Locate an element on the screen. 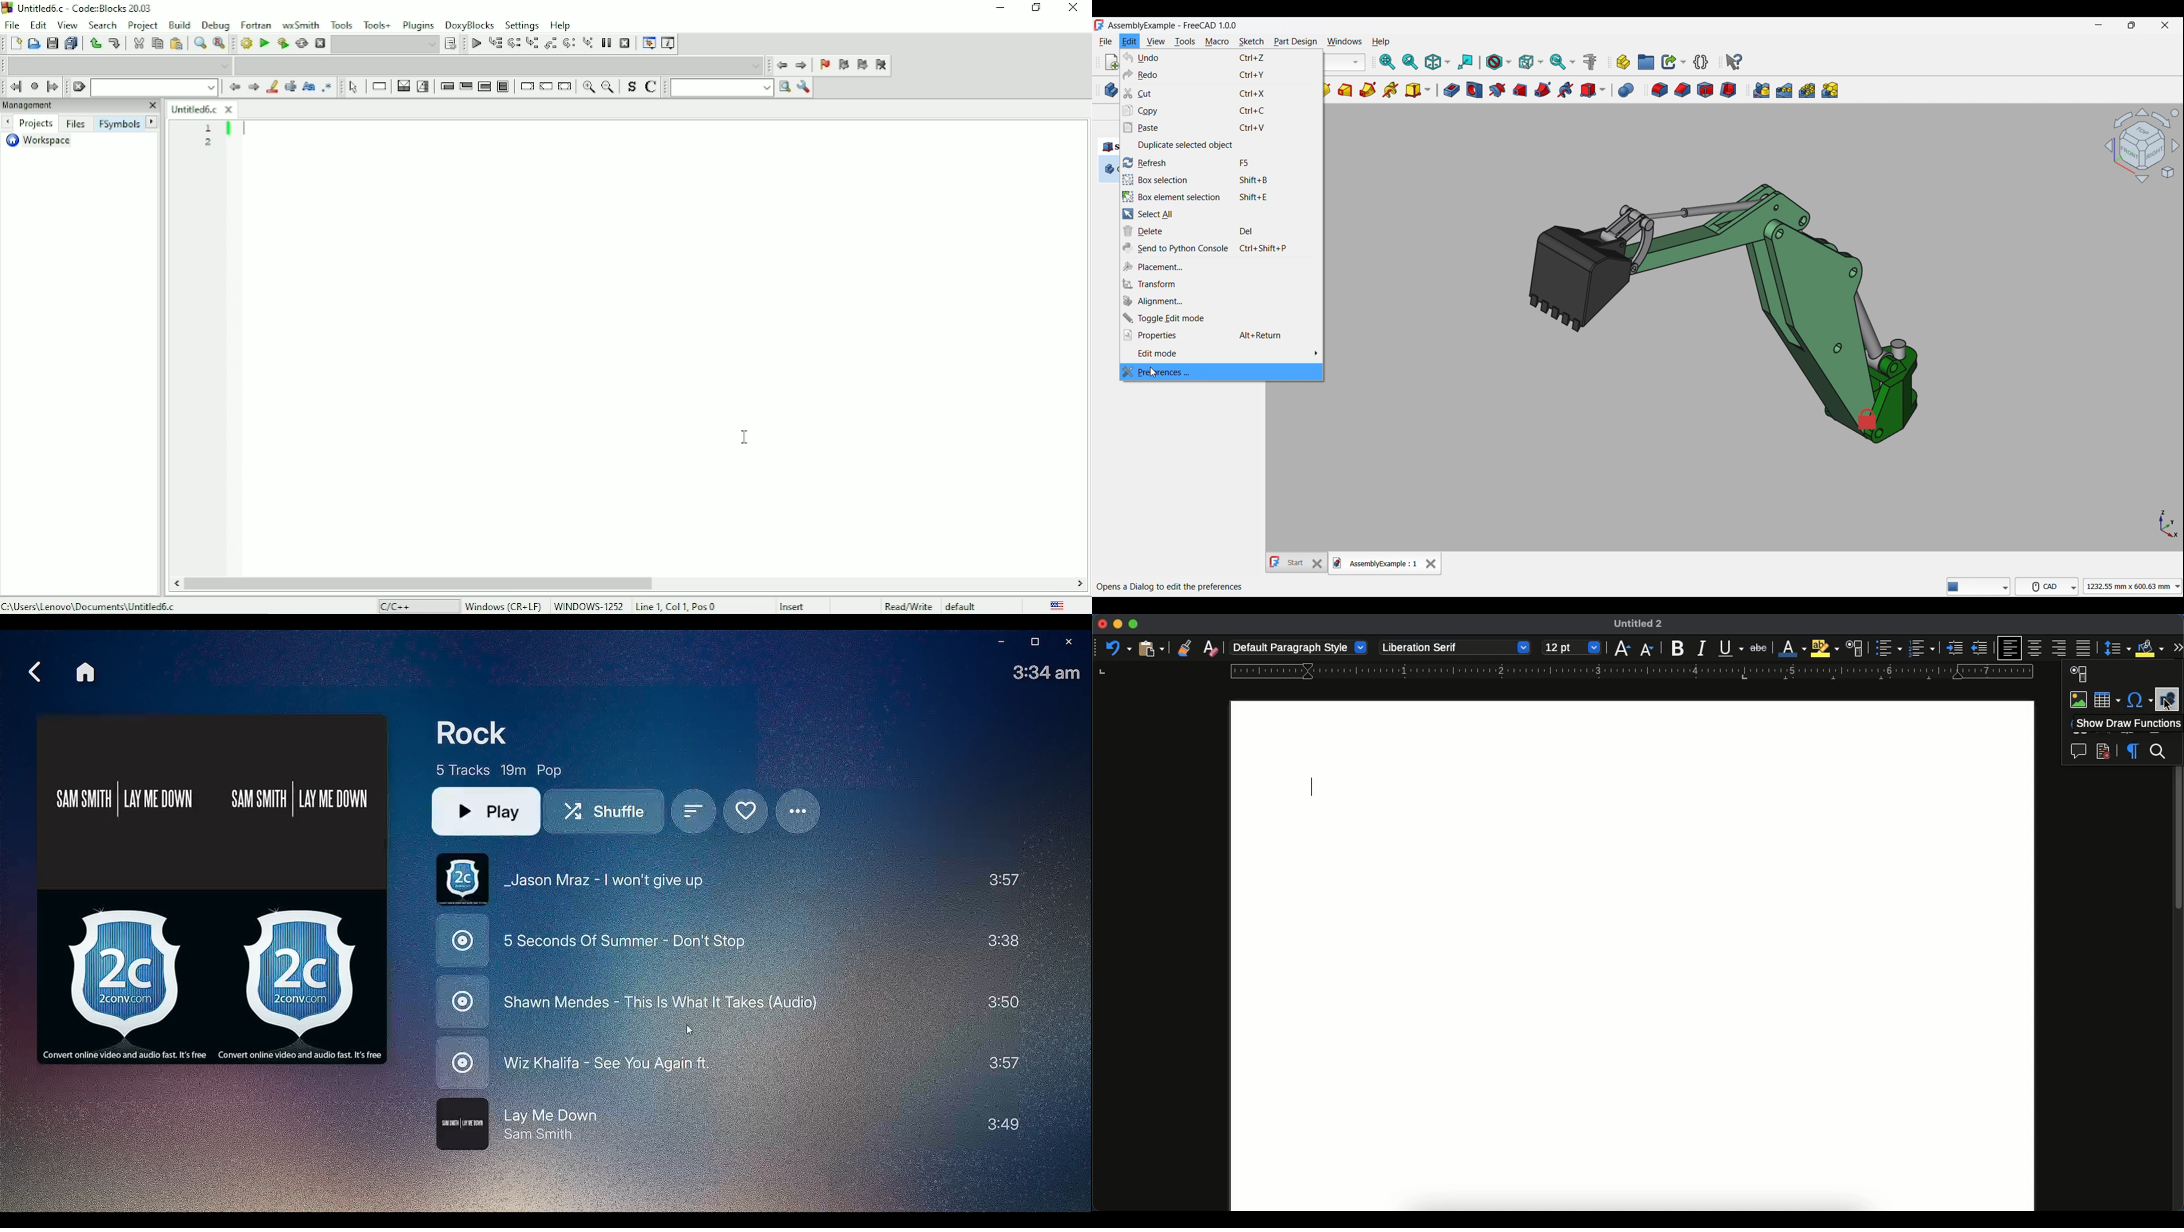 The height and width of the screenshot is (1232, 2184). Return-instruction is located at coordinates (566, 86).